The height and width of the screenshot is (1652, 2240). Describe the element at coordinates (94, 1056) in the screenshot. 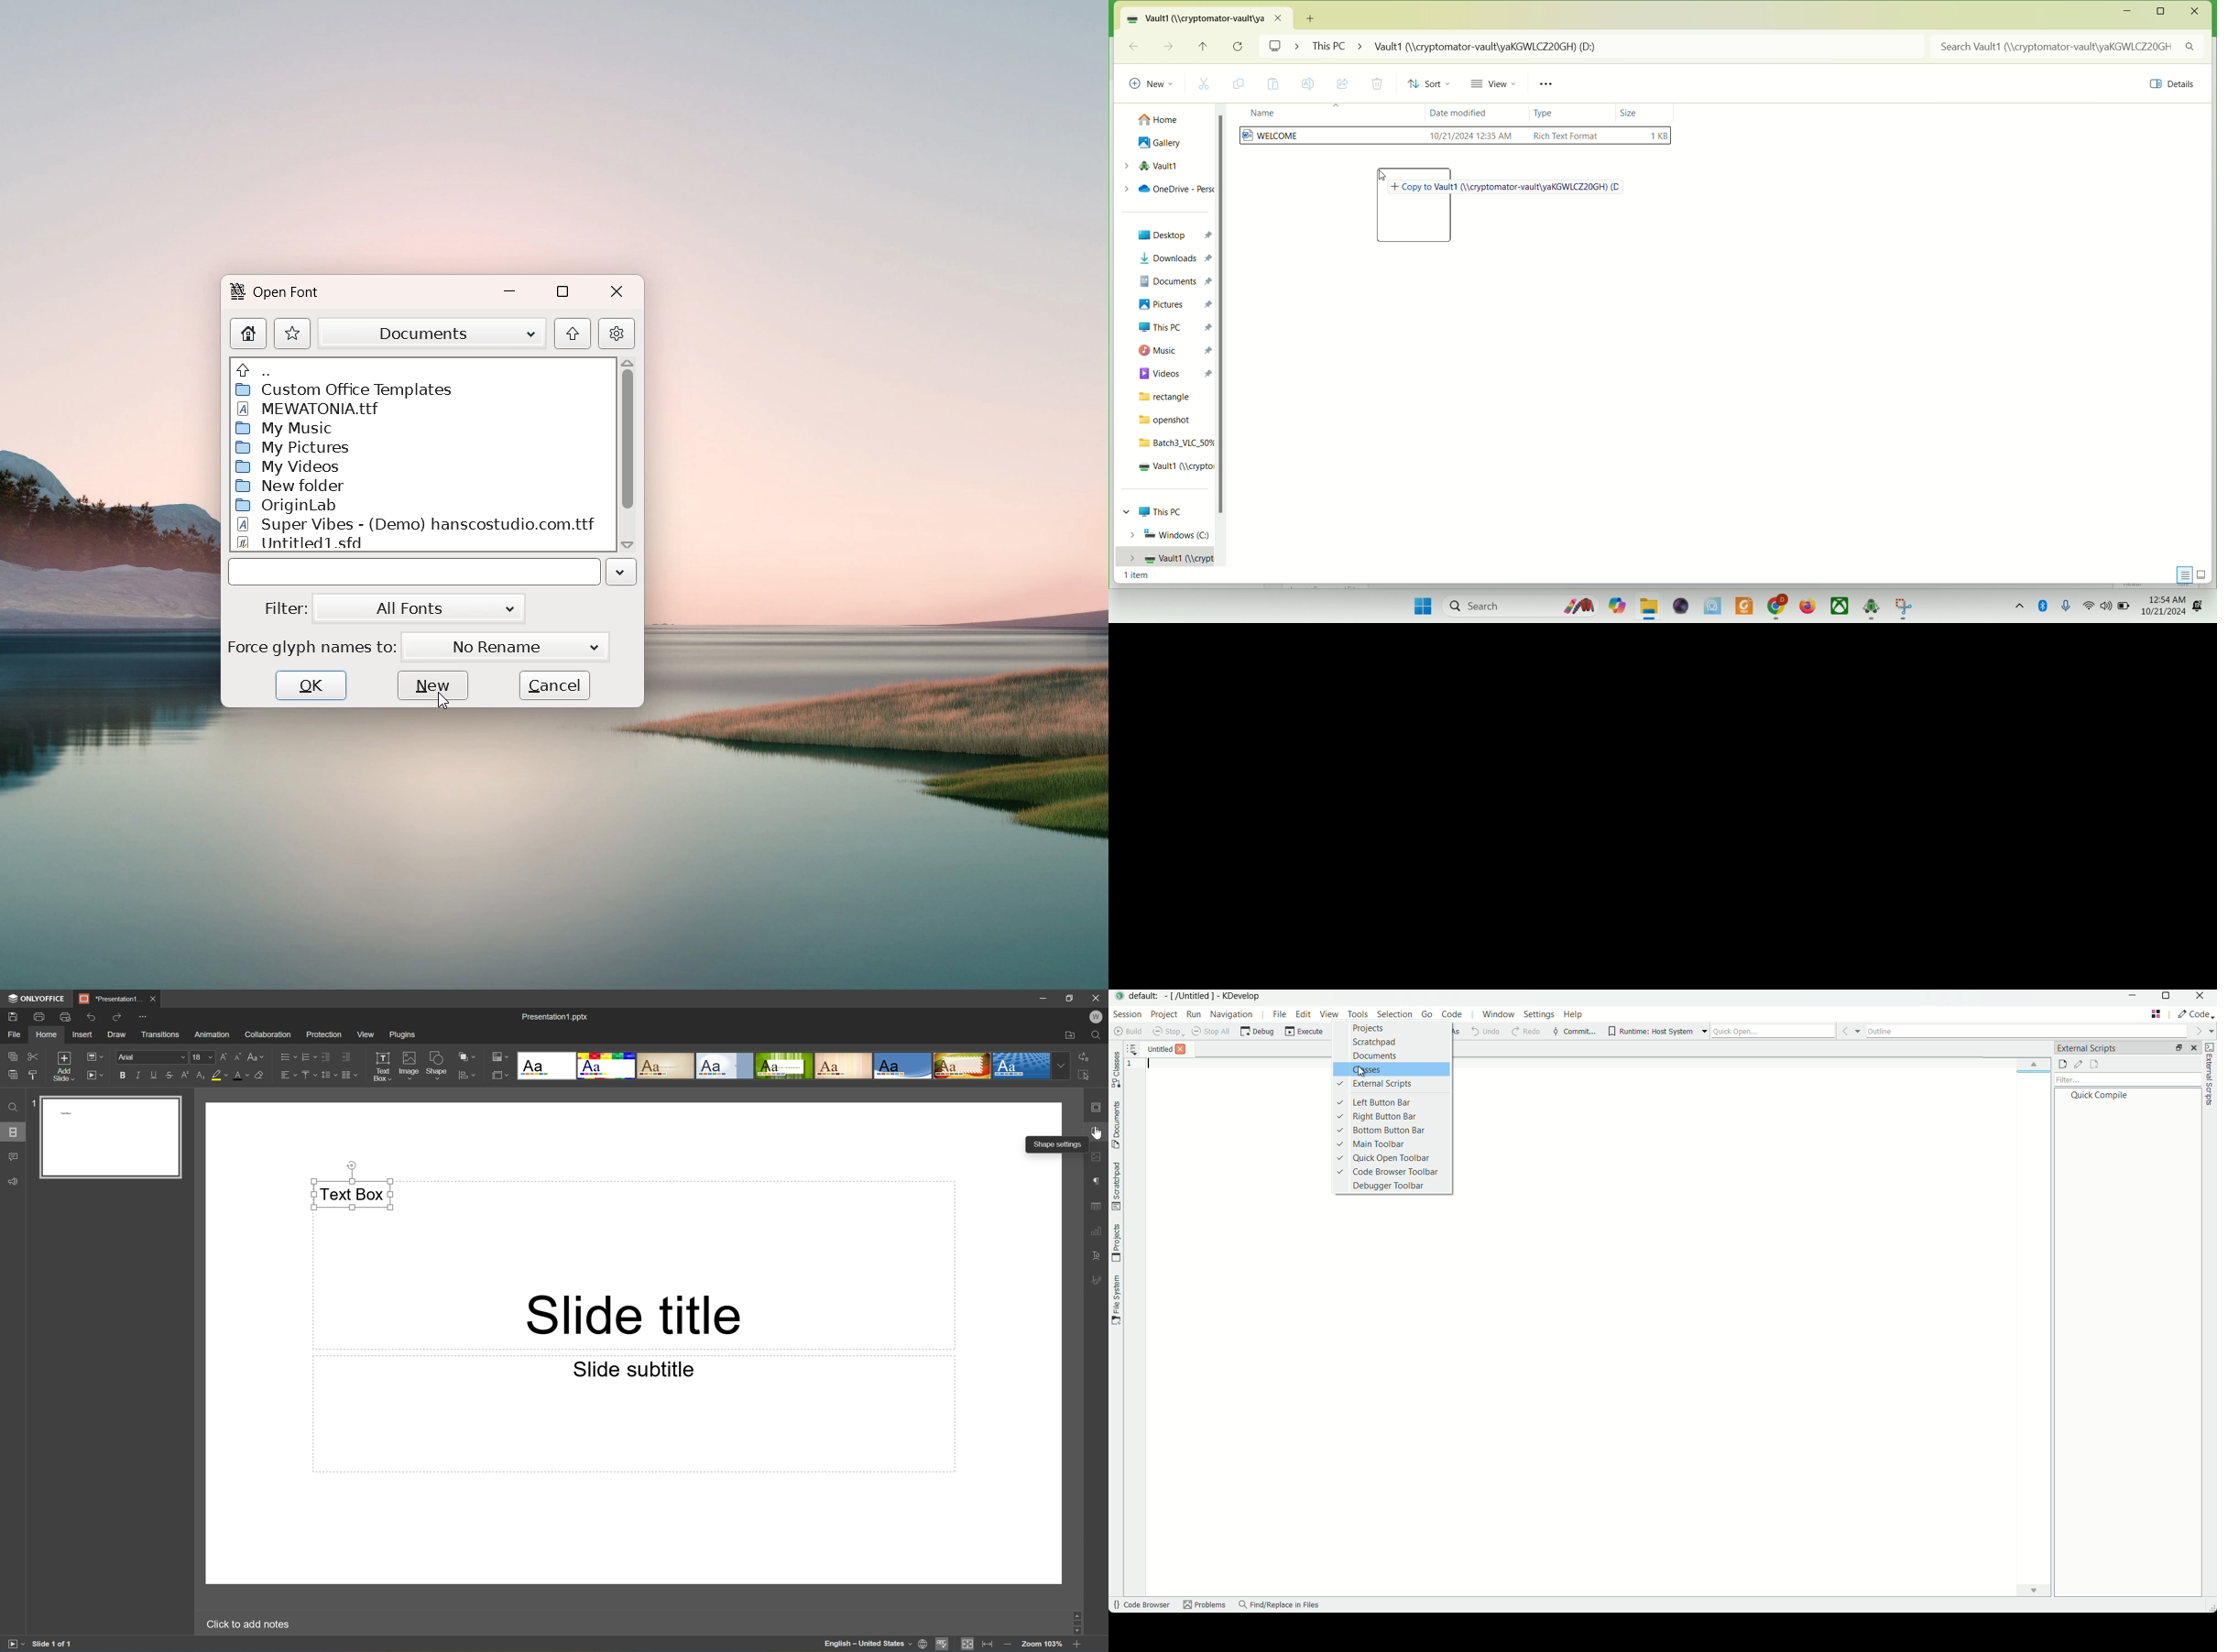

I see `Change slide layout` at that location.